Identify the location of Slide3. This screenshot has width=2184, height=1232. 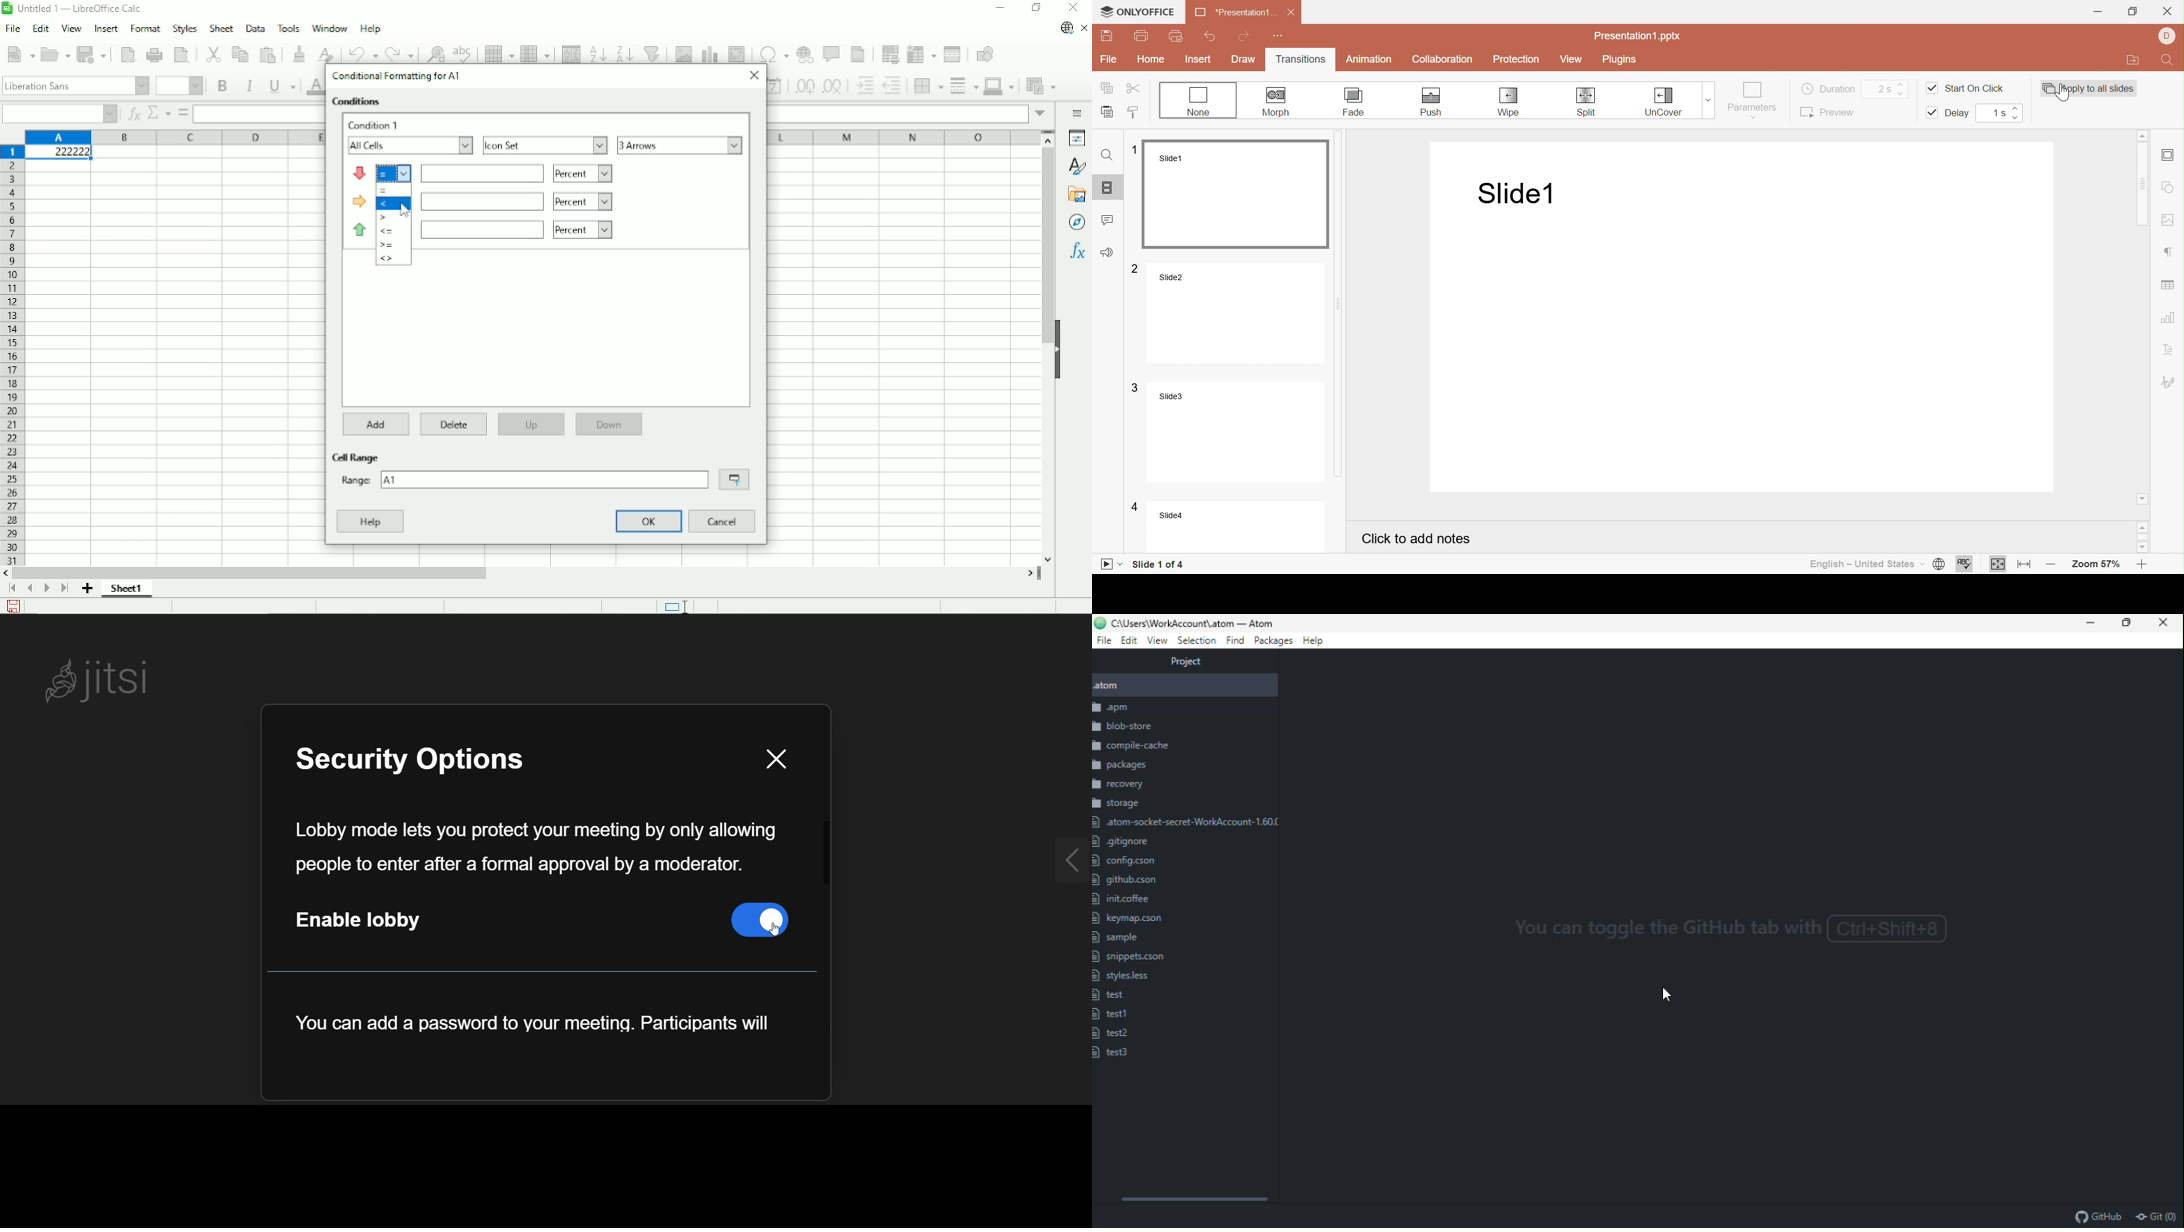
(1239, 431).